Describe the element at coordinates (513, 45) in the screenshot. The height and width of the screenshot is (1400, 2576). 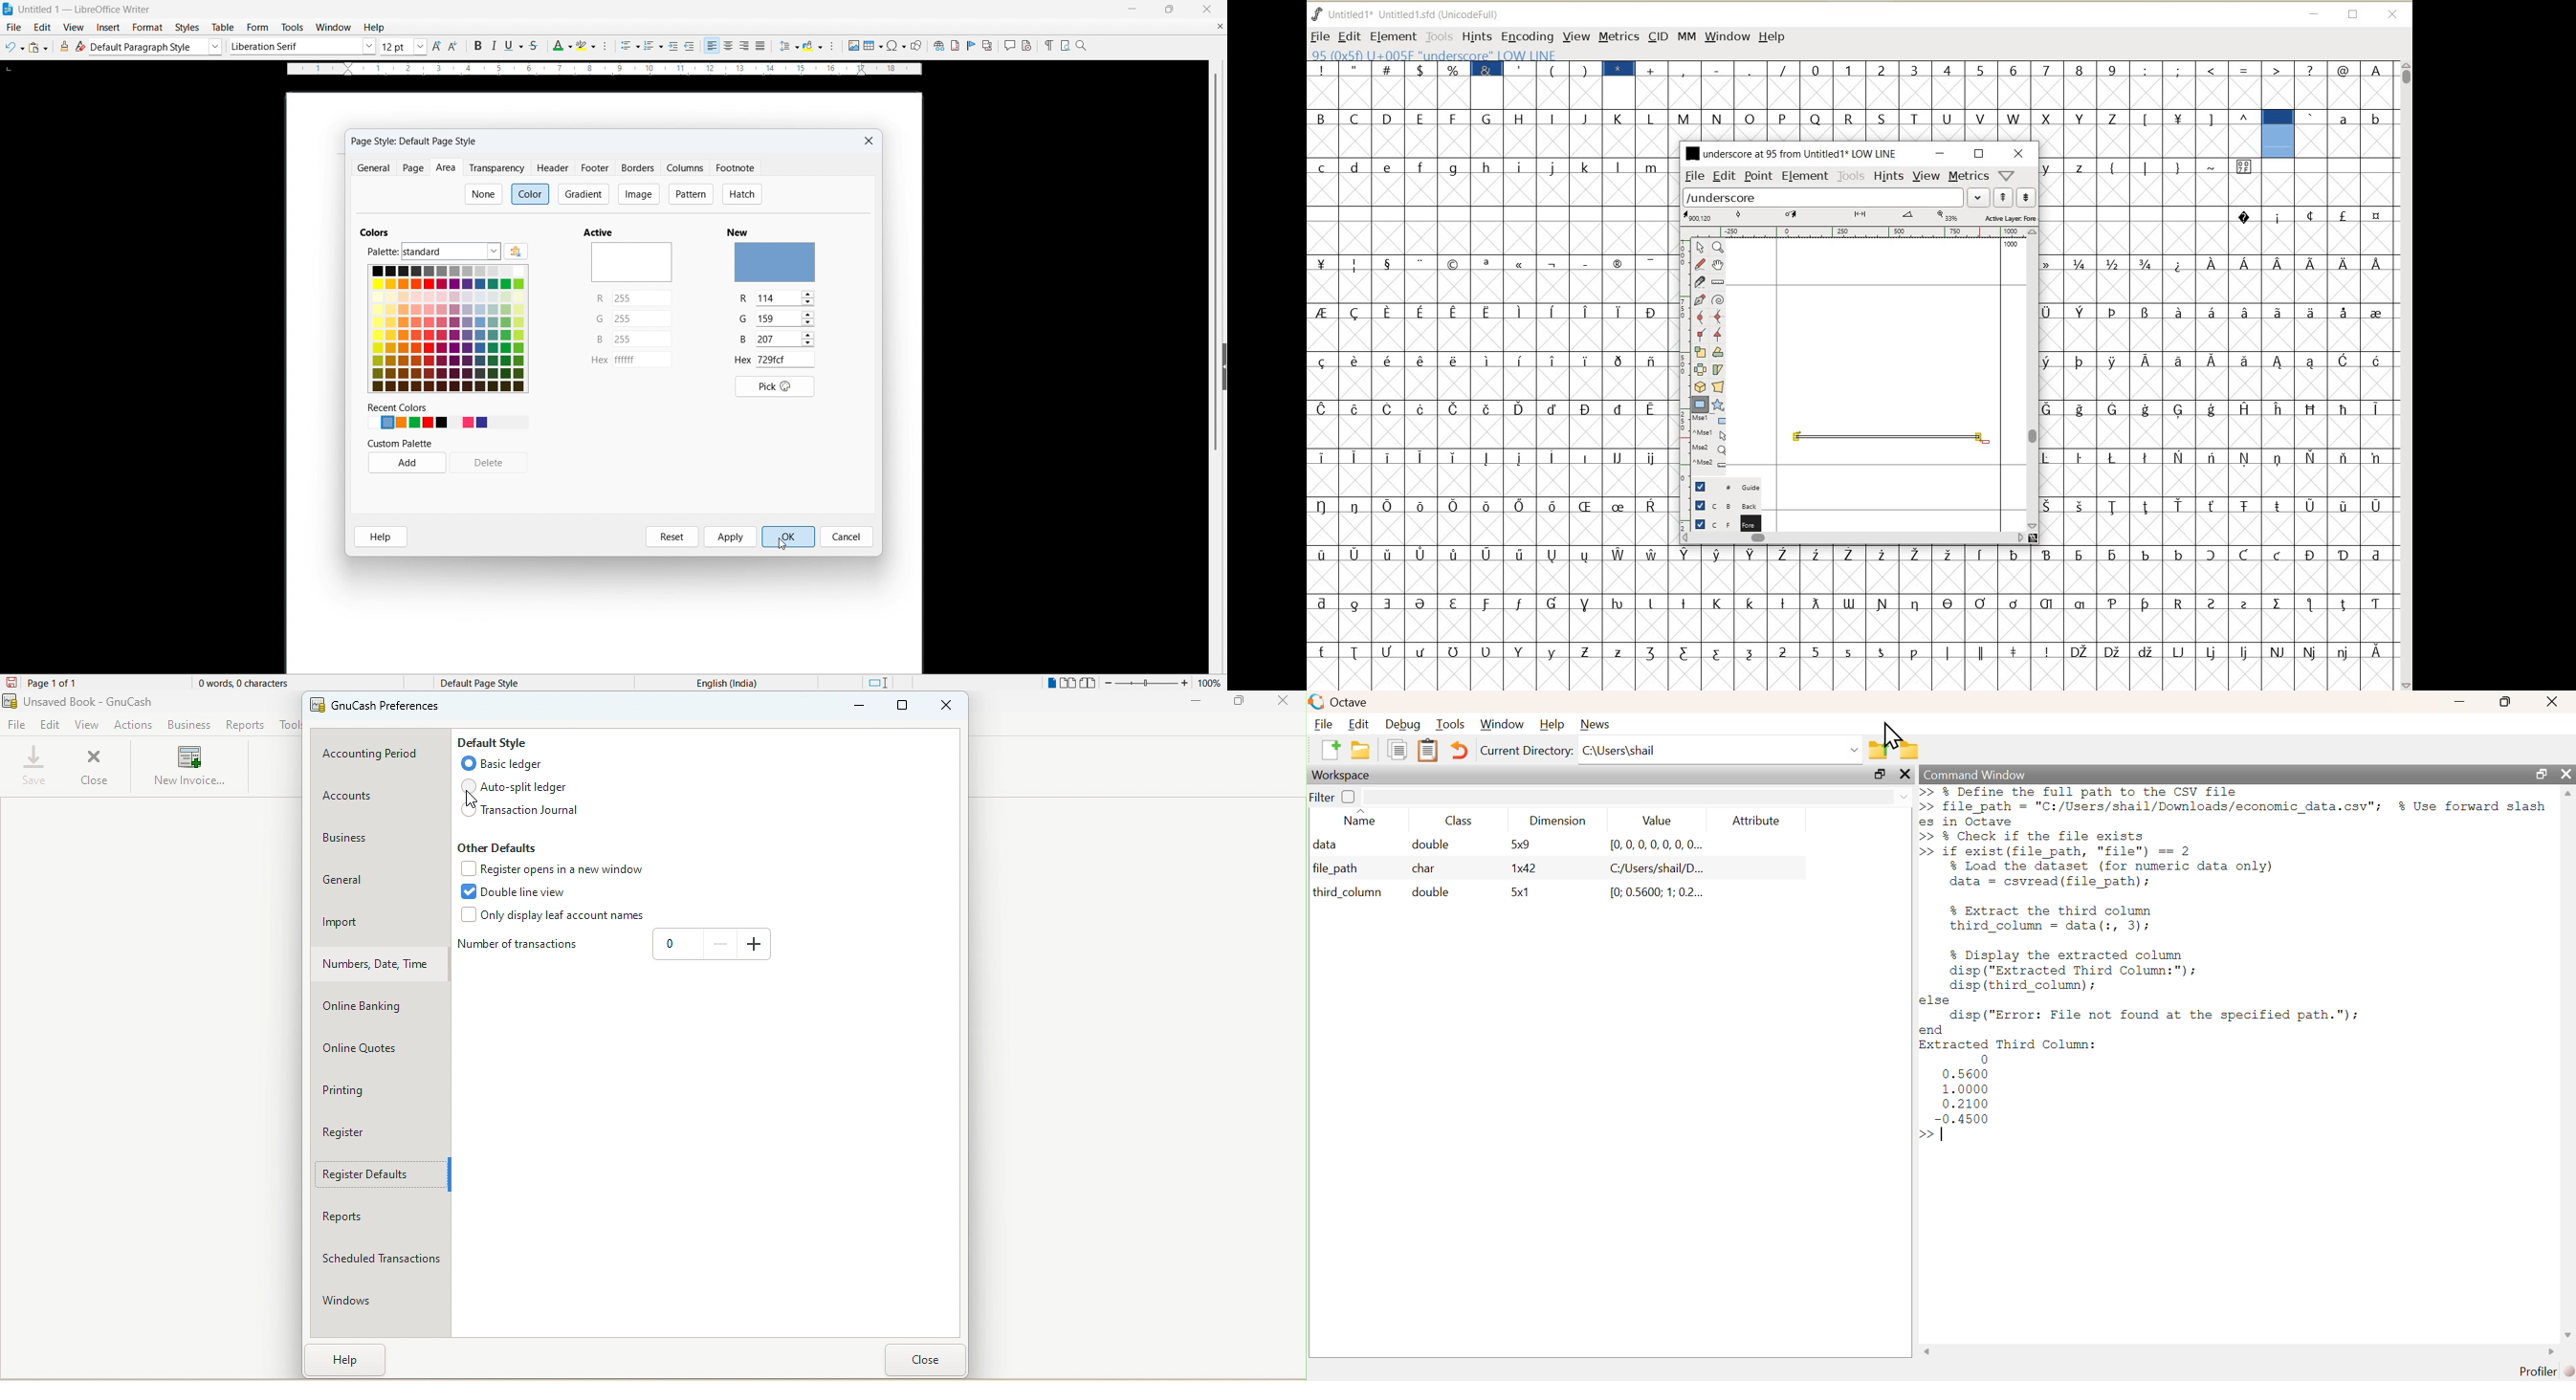
I see `Underline ` at that location.